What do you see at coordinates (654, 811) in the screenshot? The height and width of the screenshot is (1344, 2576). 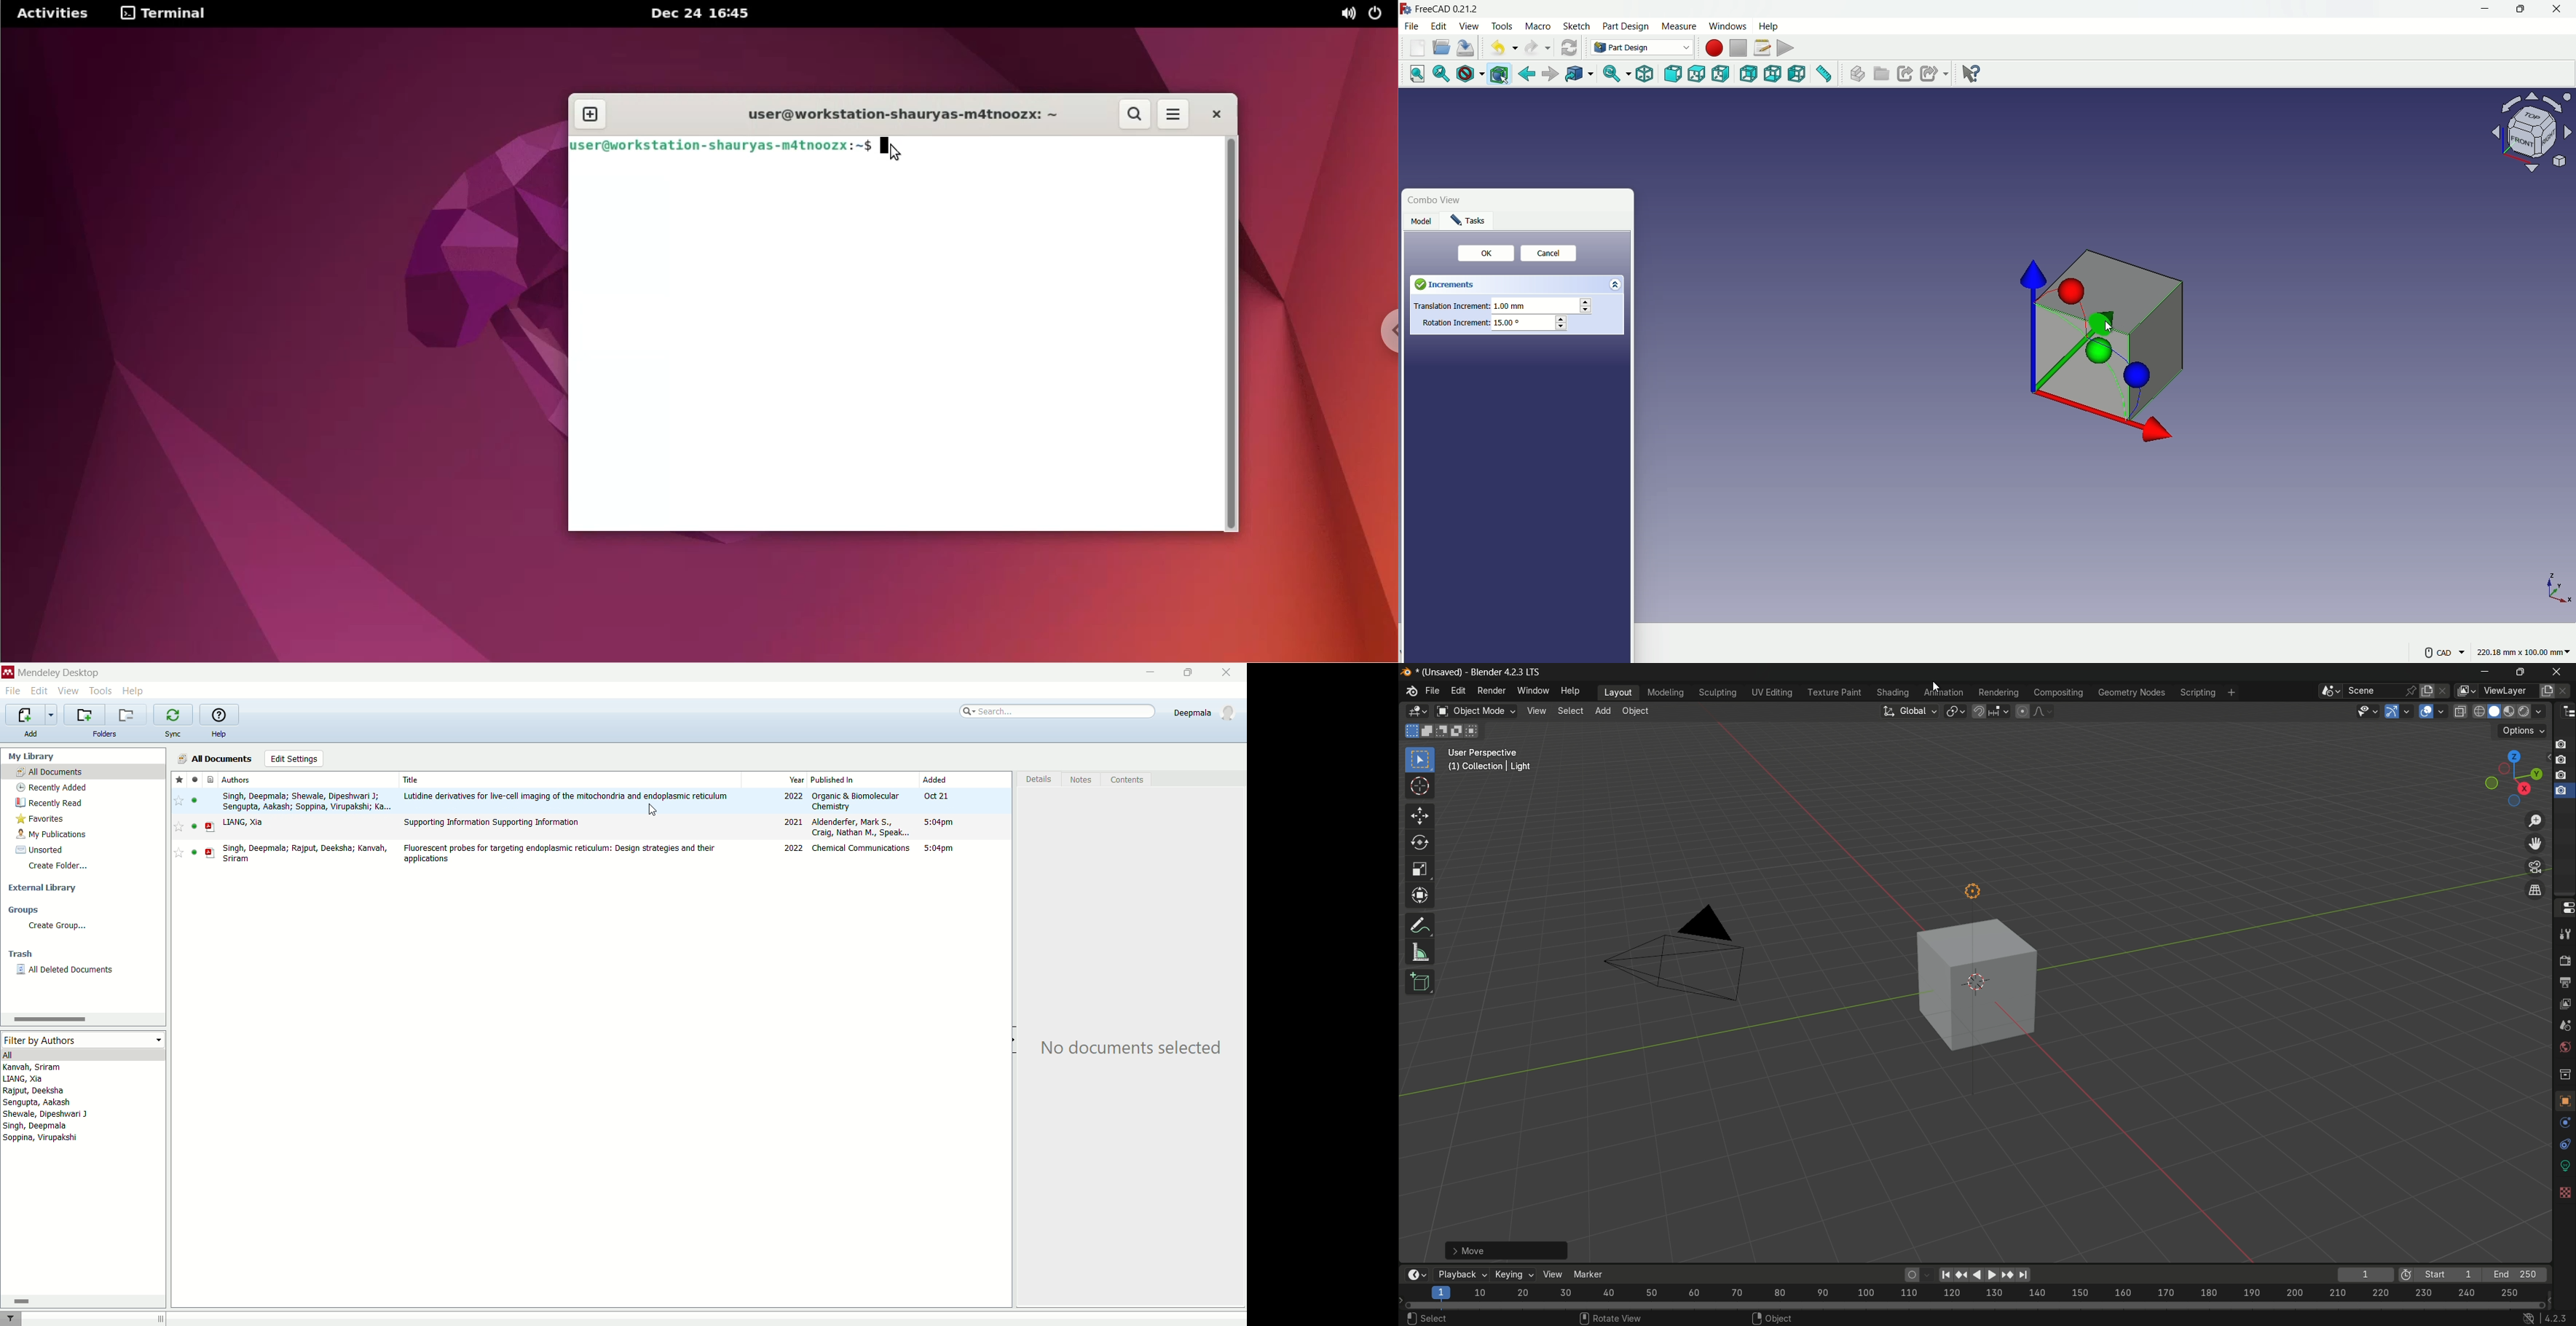 I see `cursor` at bounding box center [654, 811].